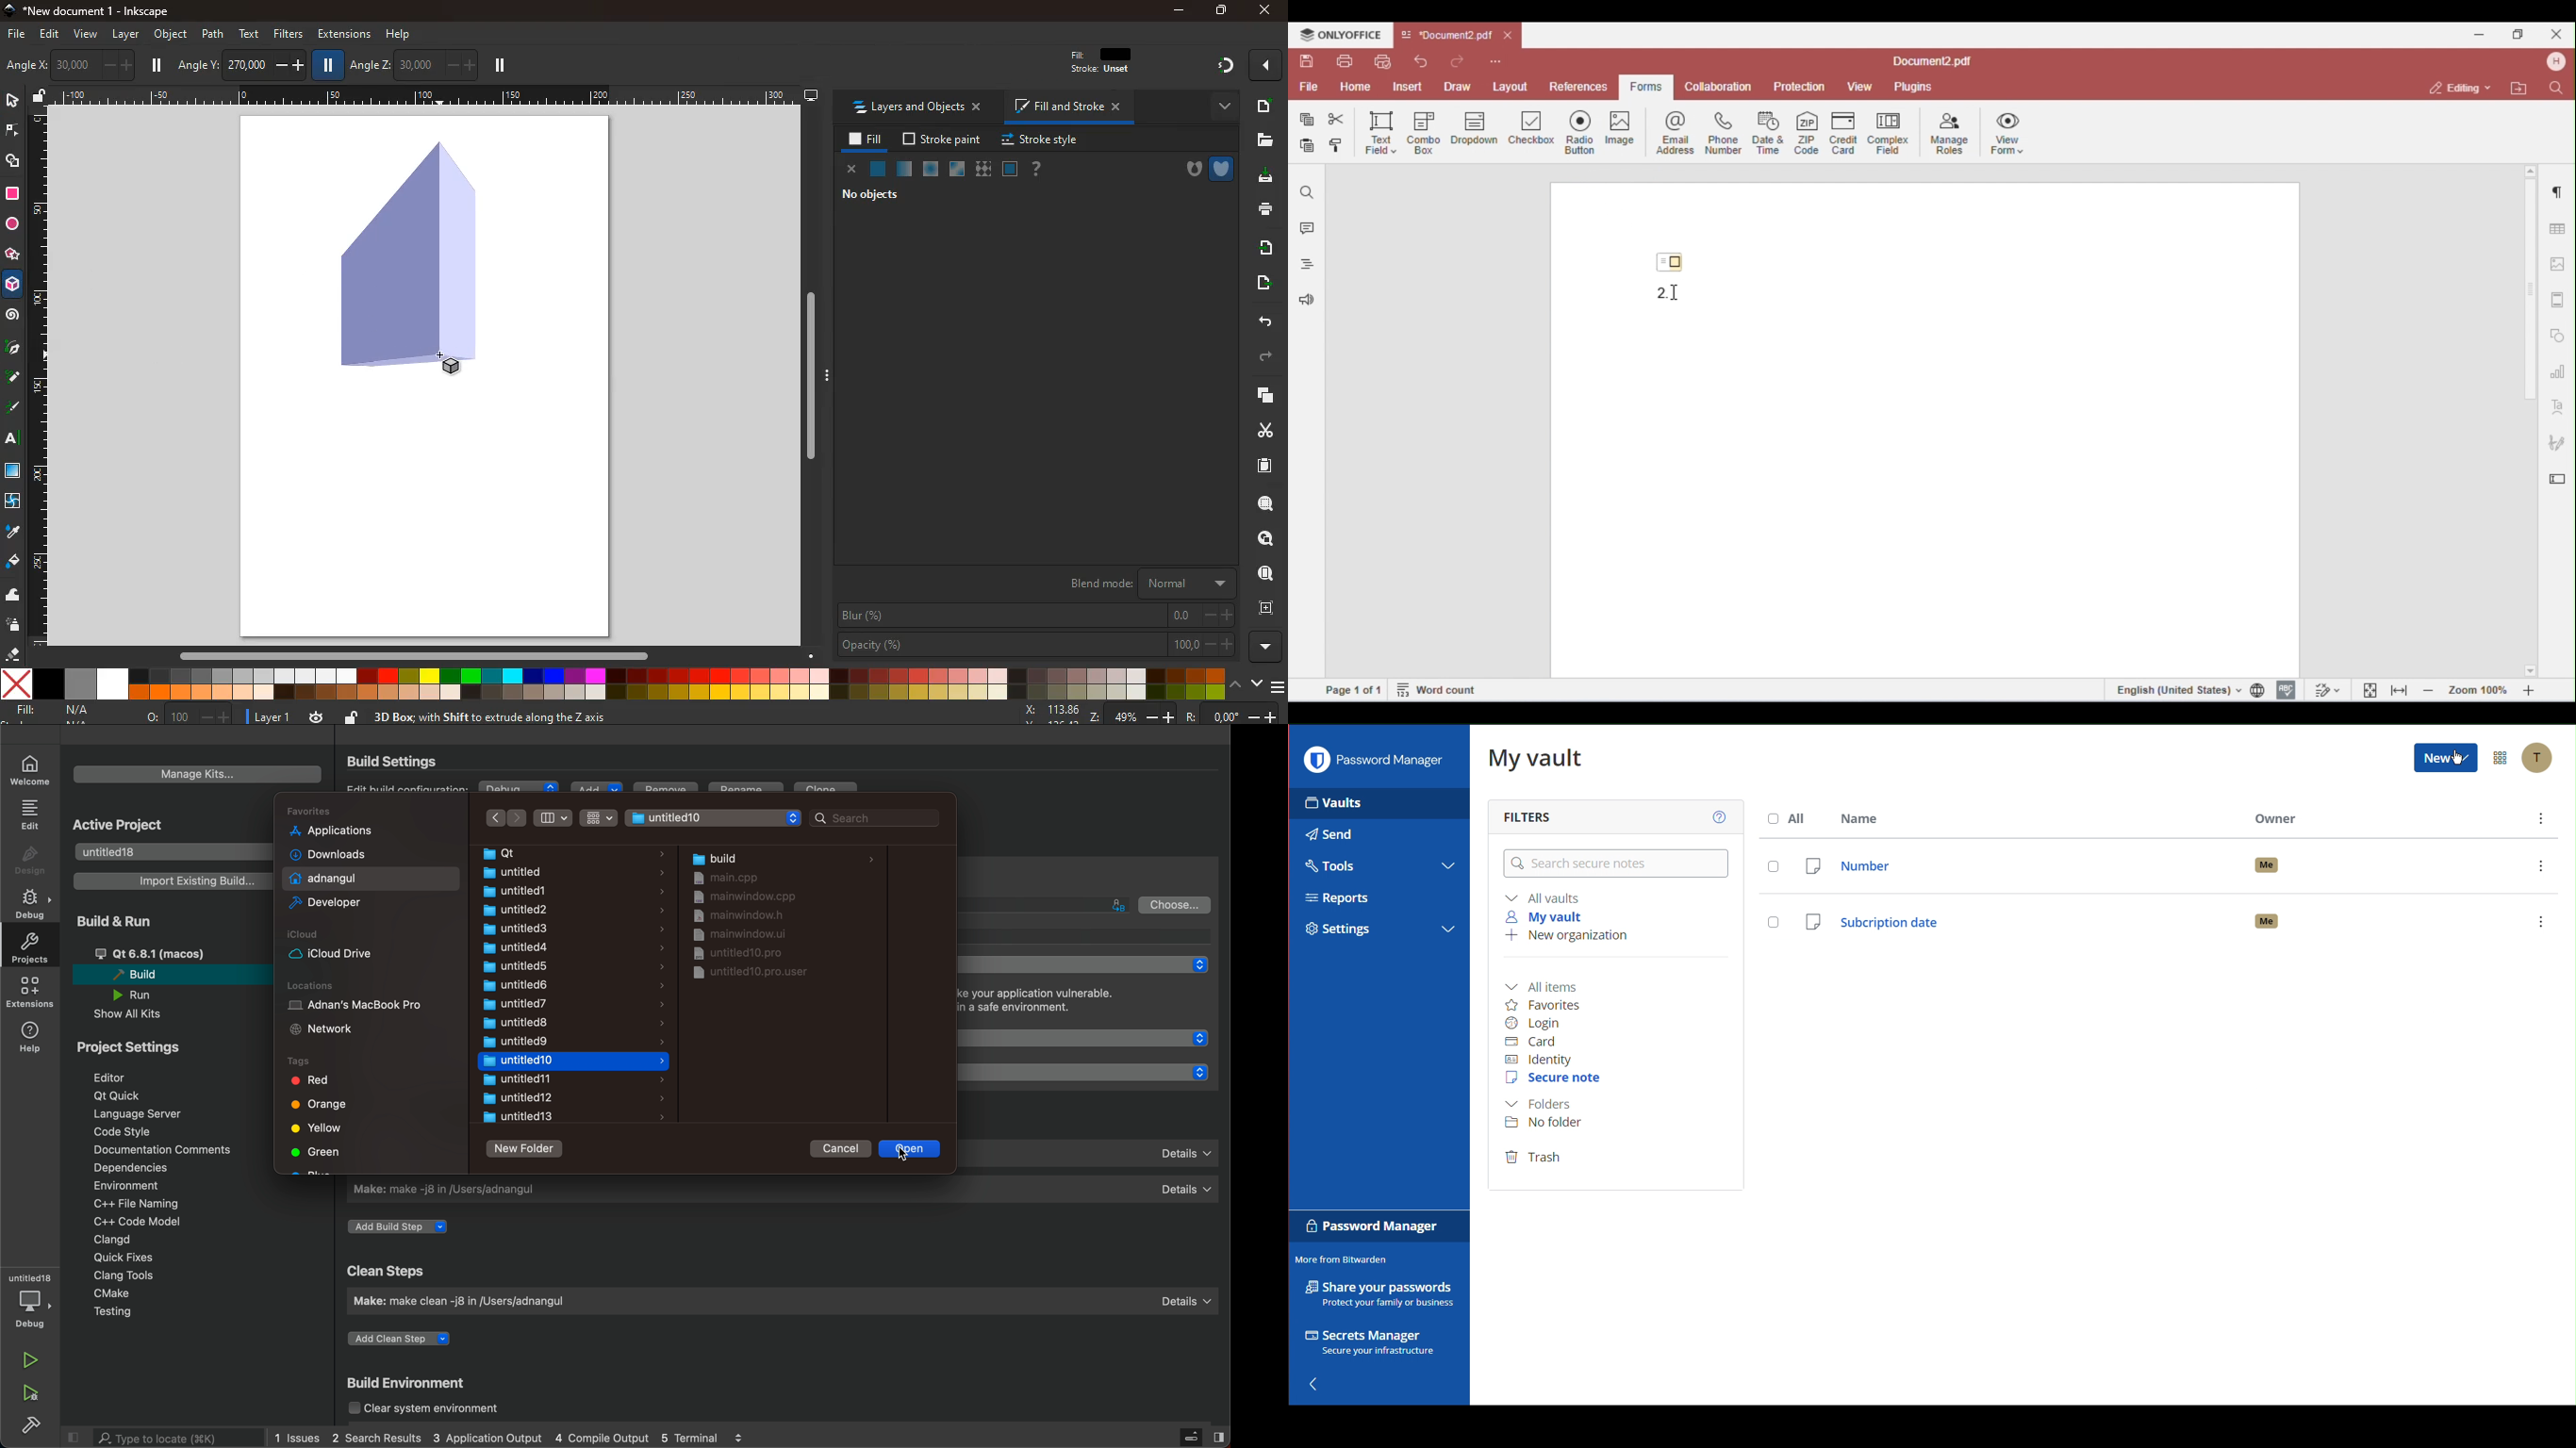  I want to click on clangd, so click(114, 1238).